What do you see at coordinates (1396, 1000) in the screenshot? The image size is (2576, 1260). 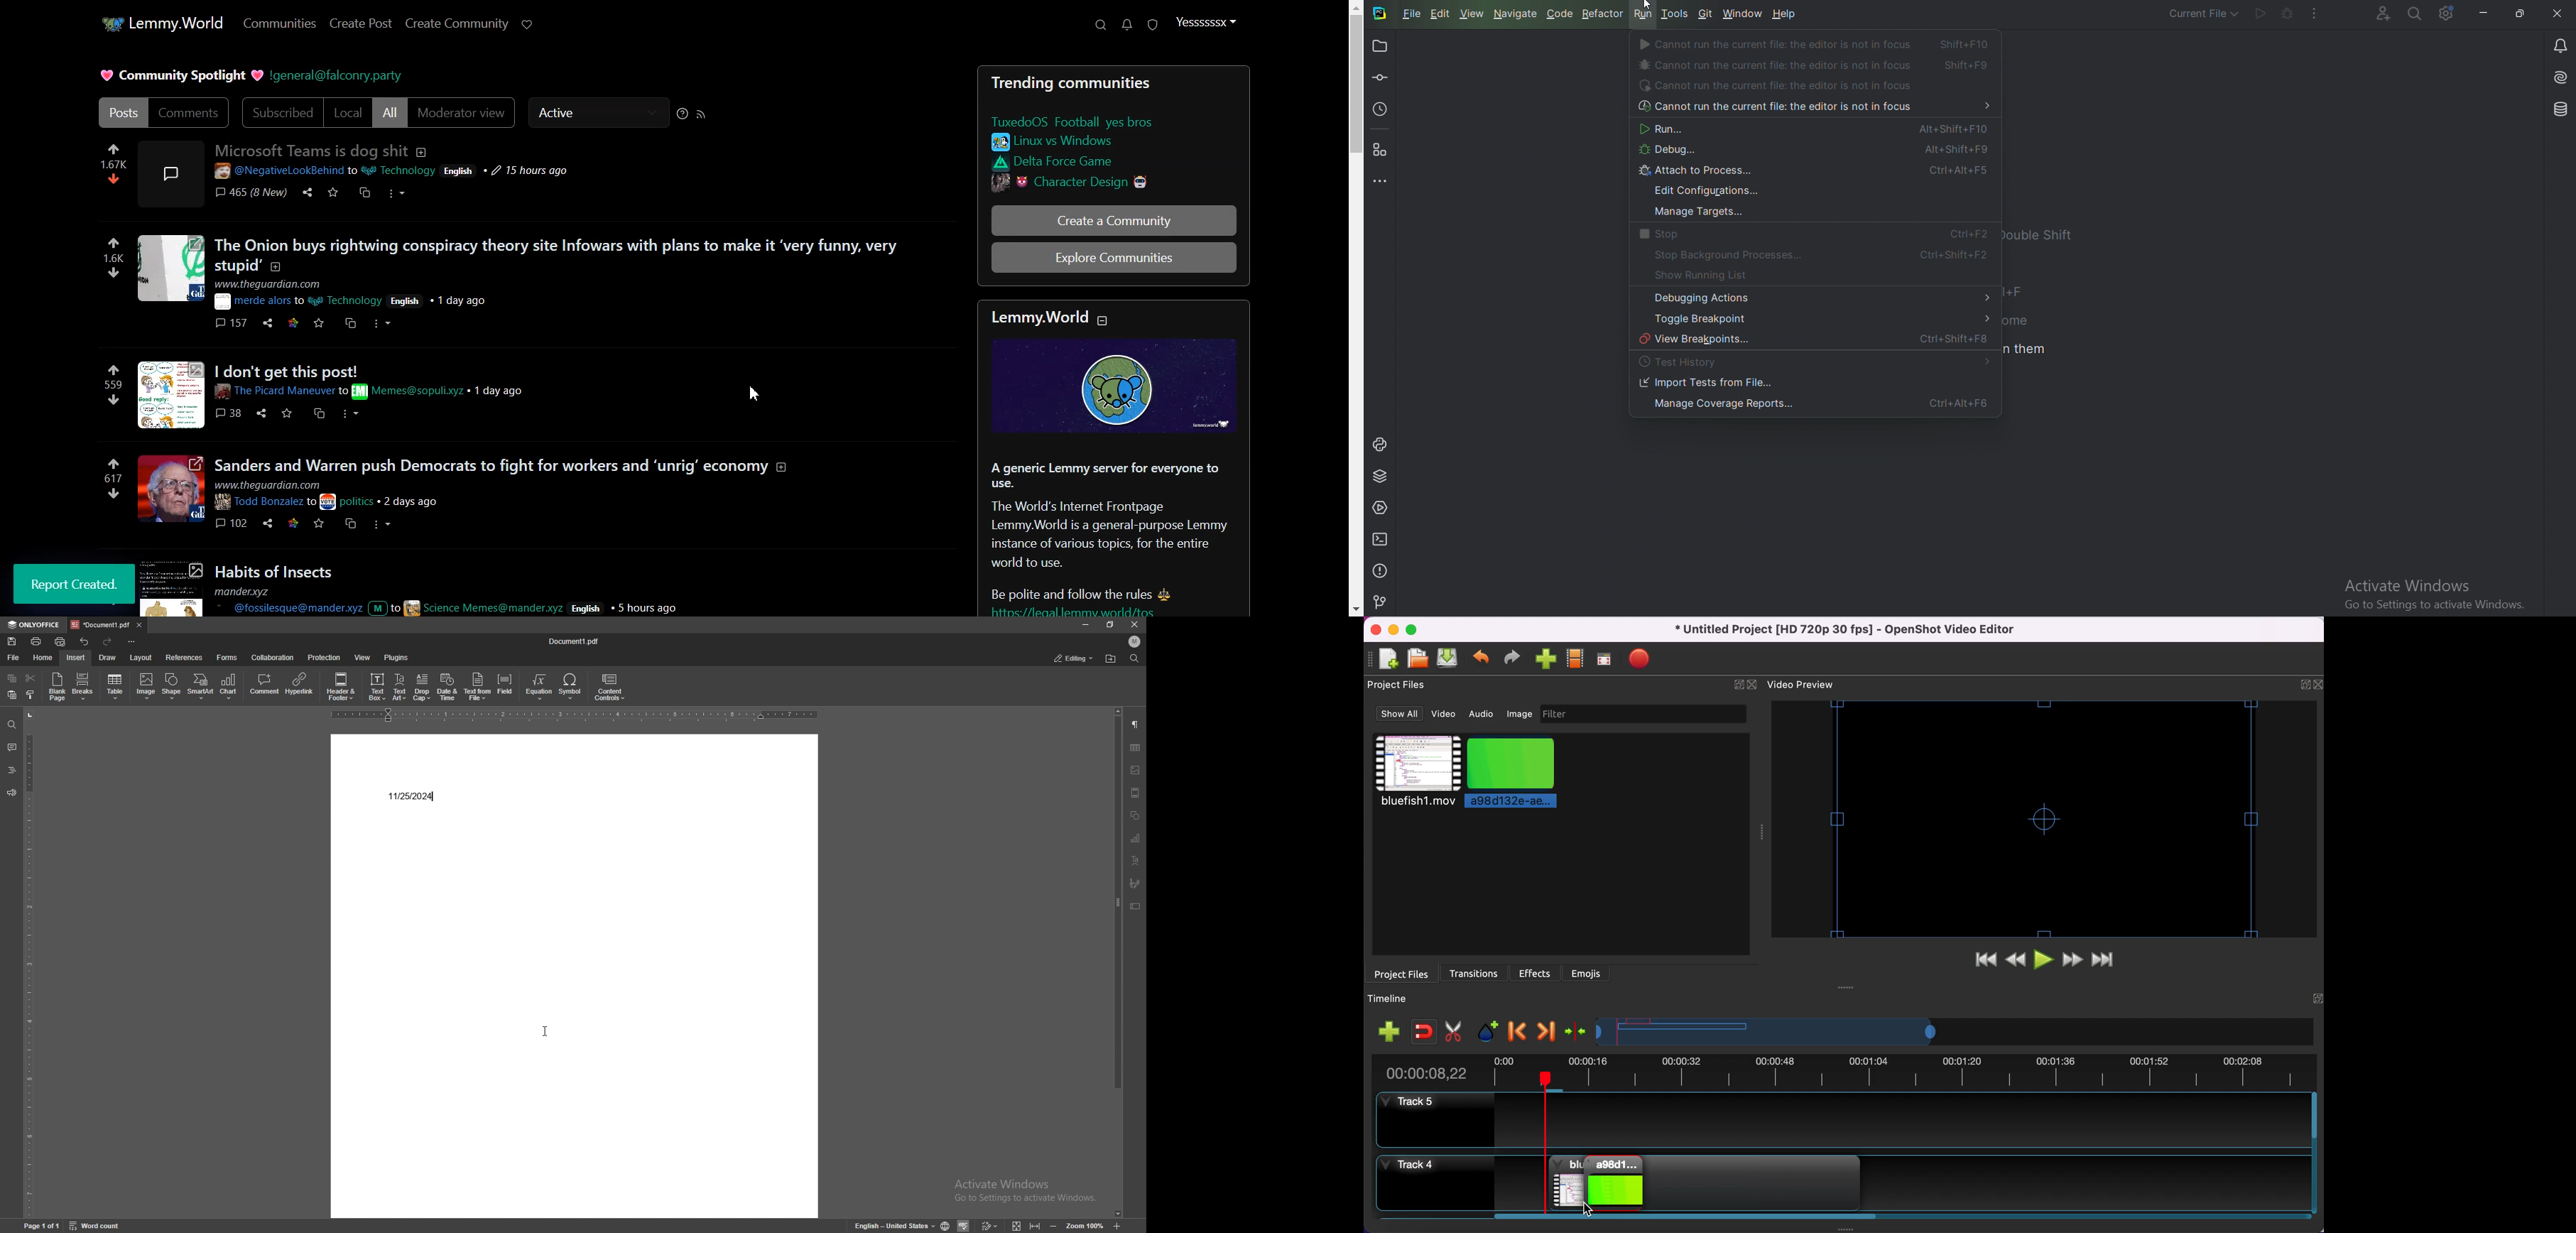 I see `timeline` at bounding box center [1396, 1000].